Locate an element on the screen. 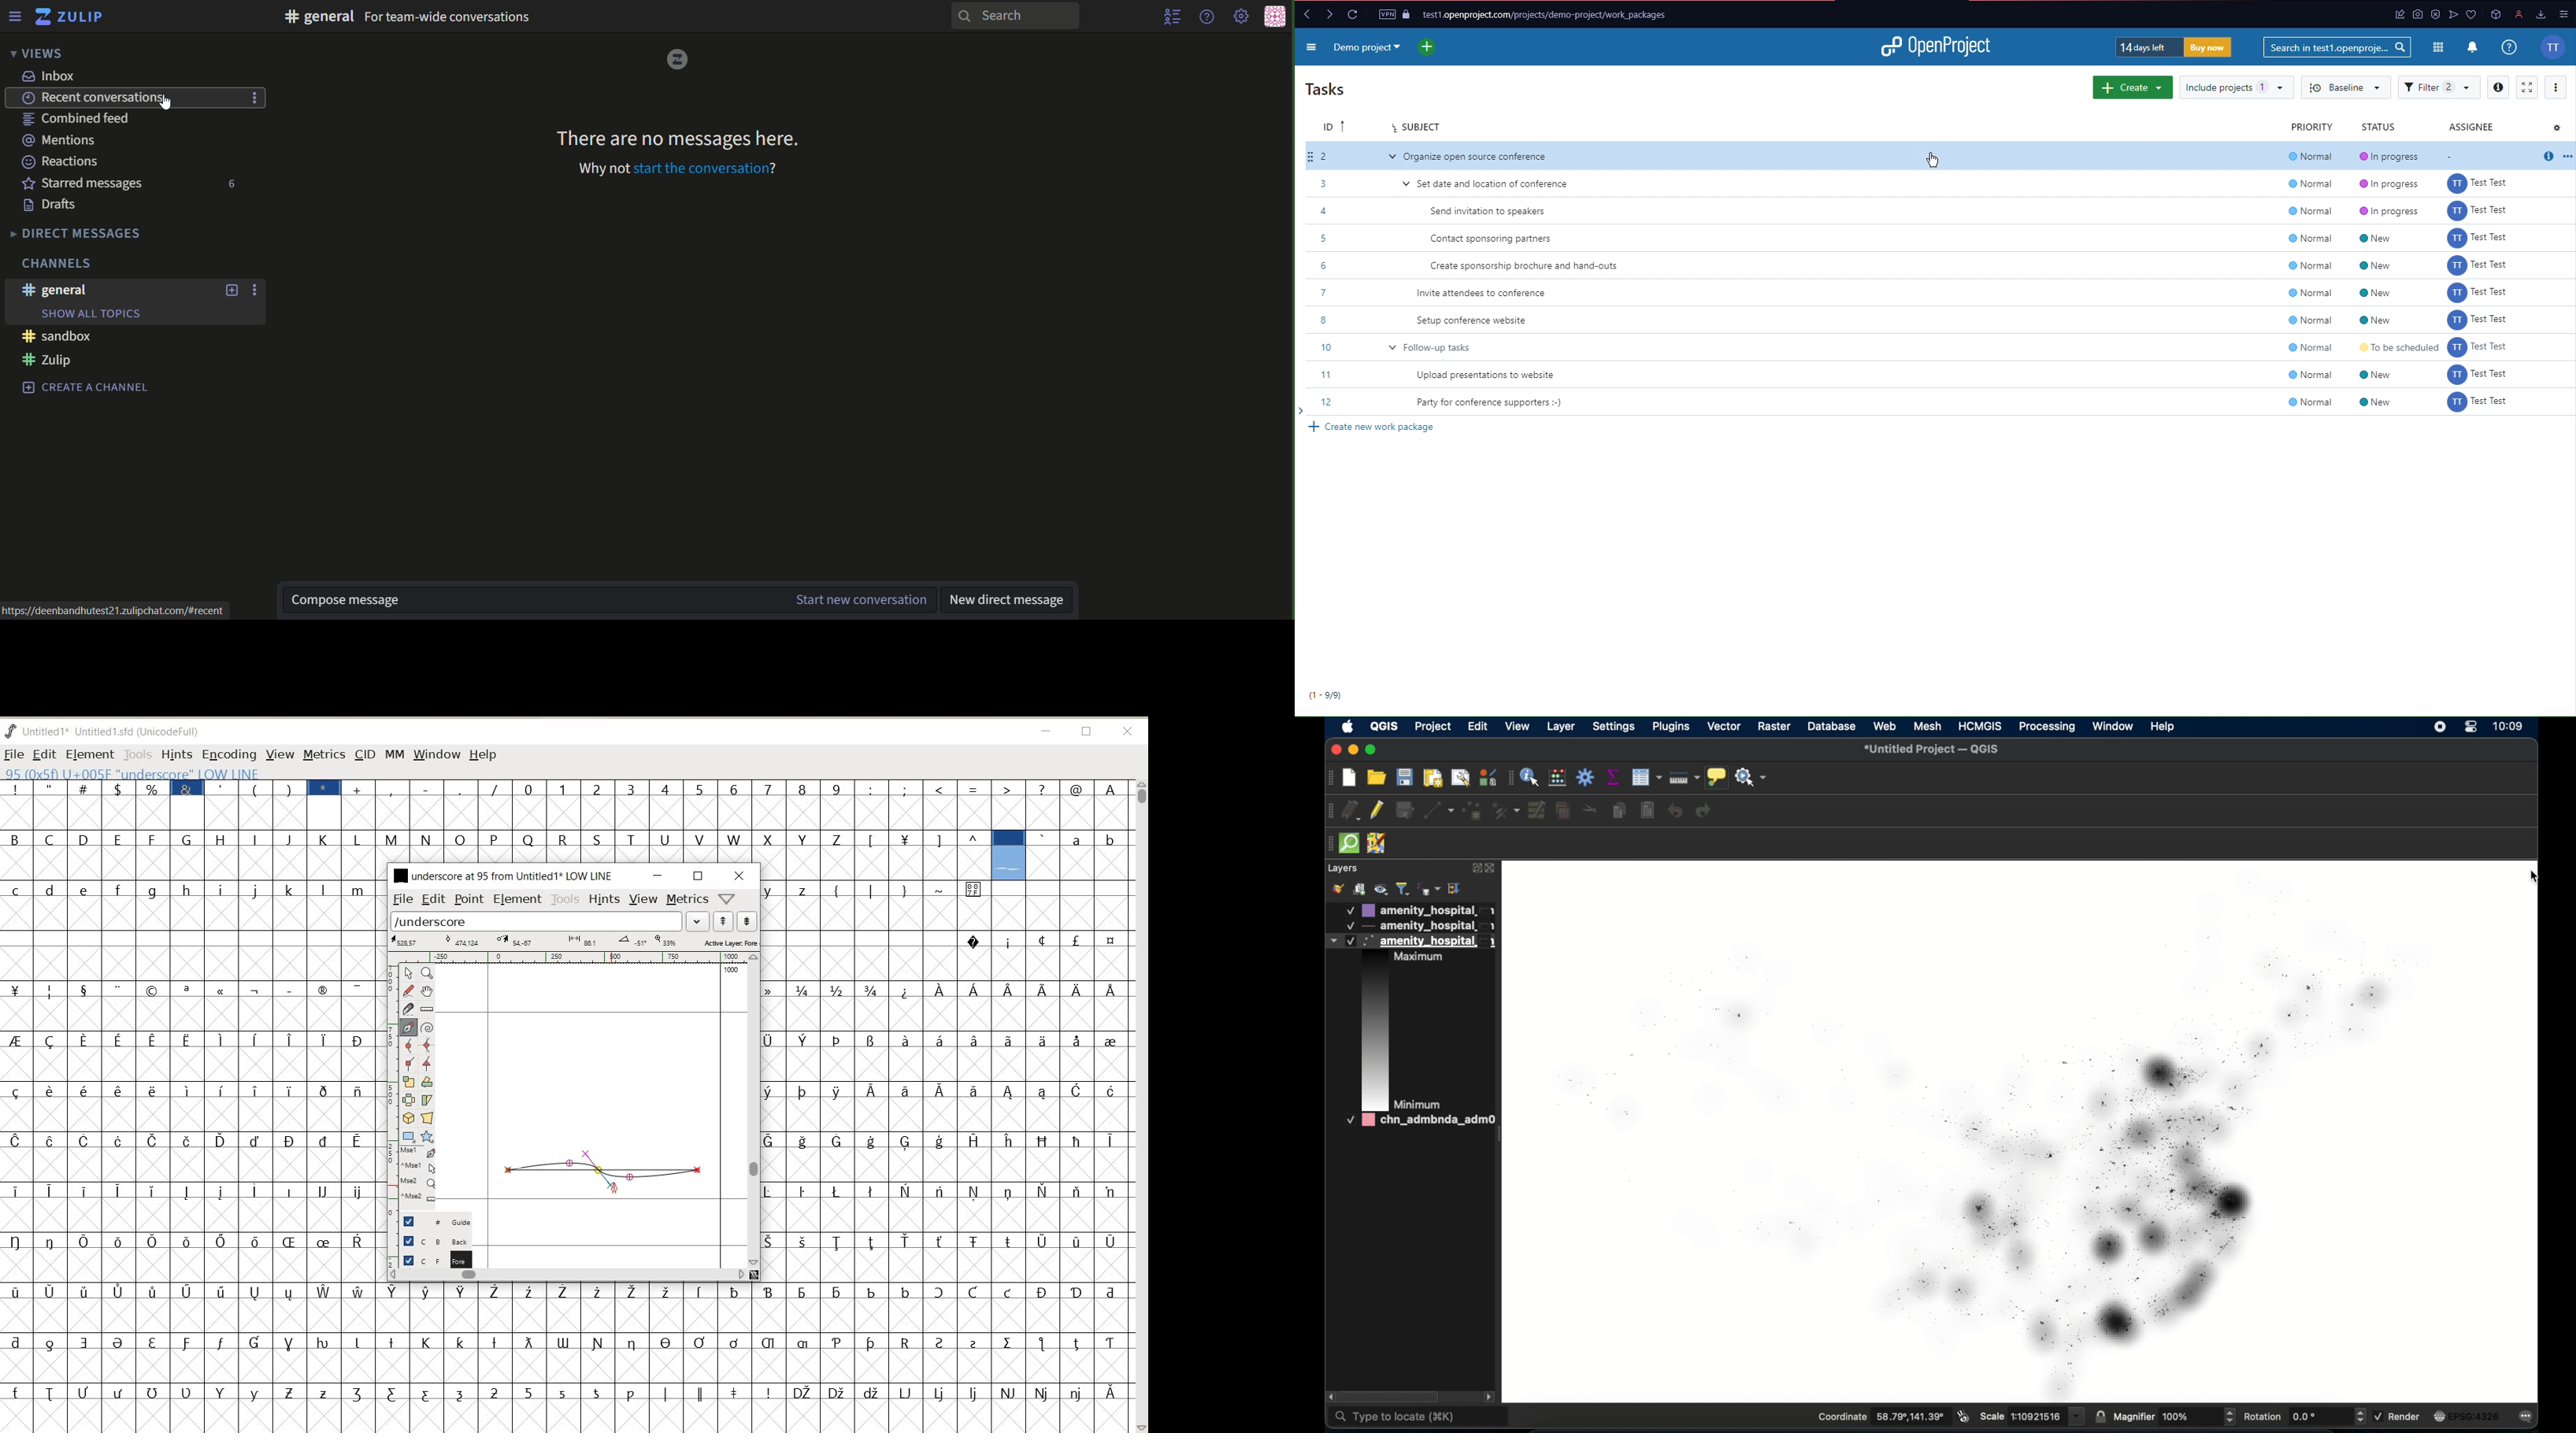 The width and height of the screenshot is (2576, 1456). GLYPHY CHARACTERS is located at coordinates (189, 1097).